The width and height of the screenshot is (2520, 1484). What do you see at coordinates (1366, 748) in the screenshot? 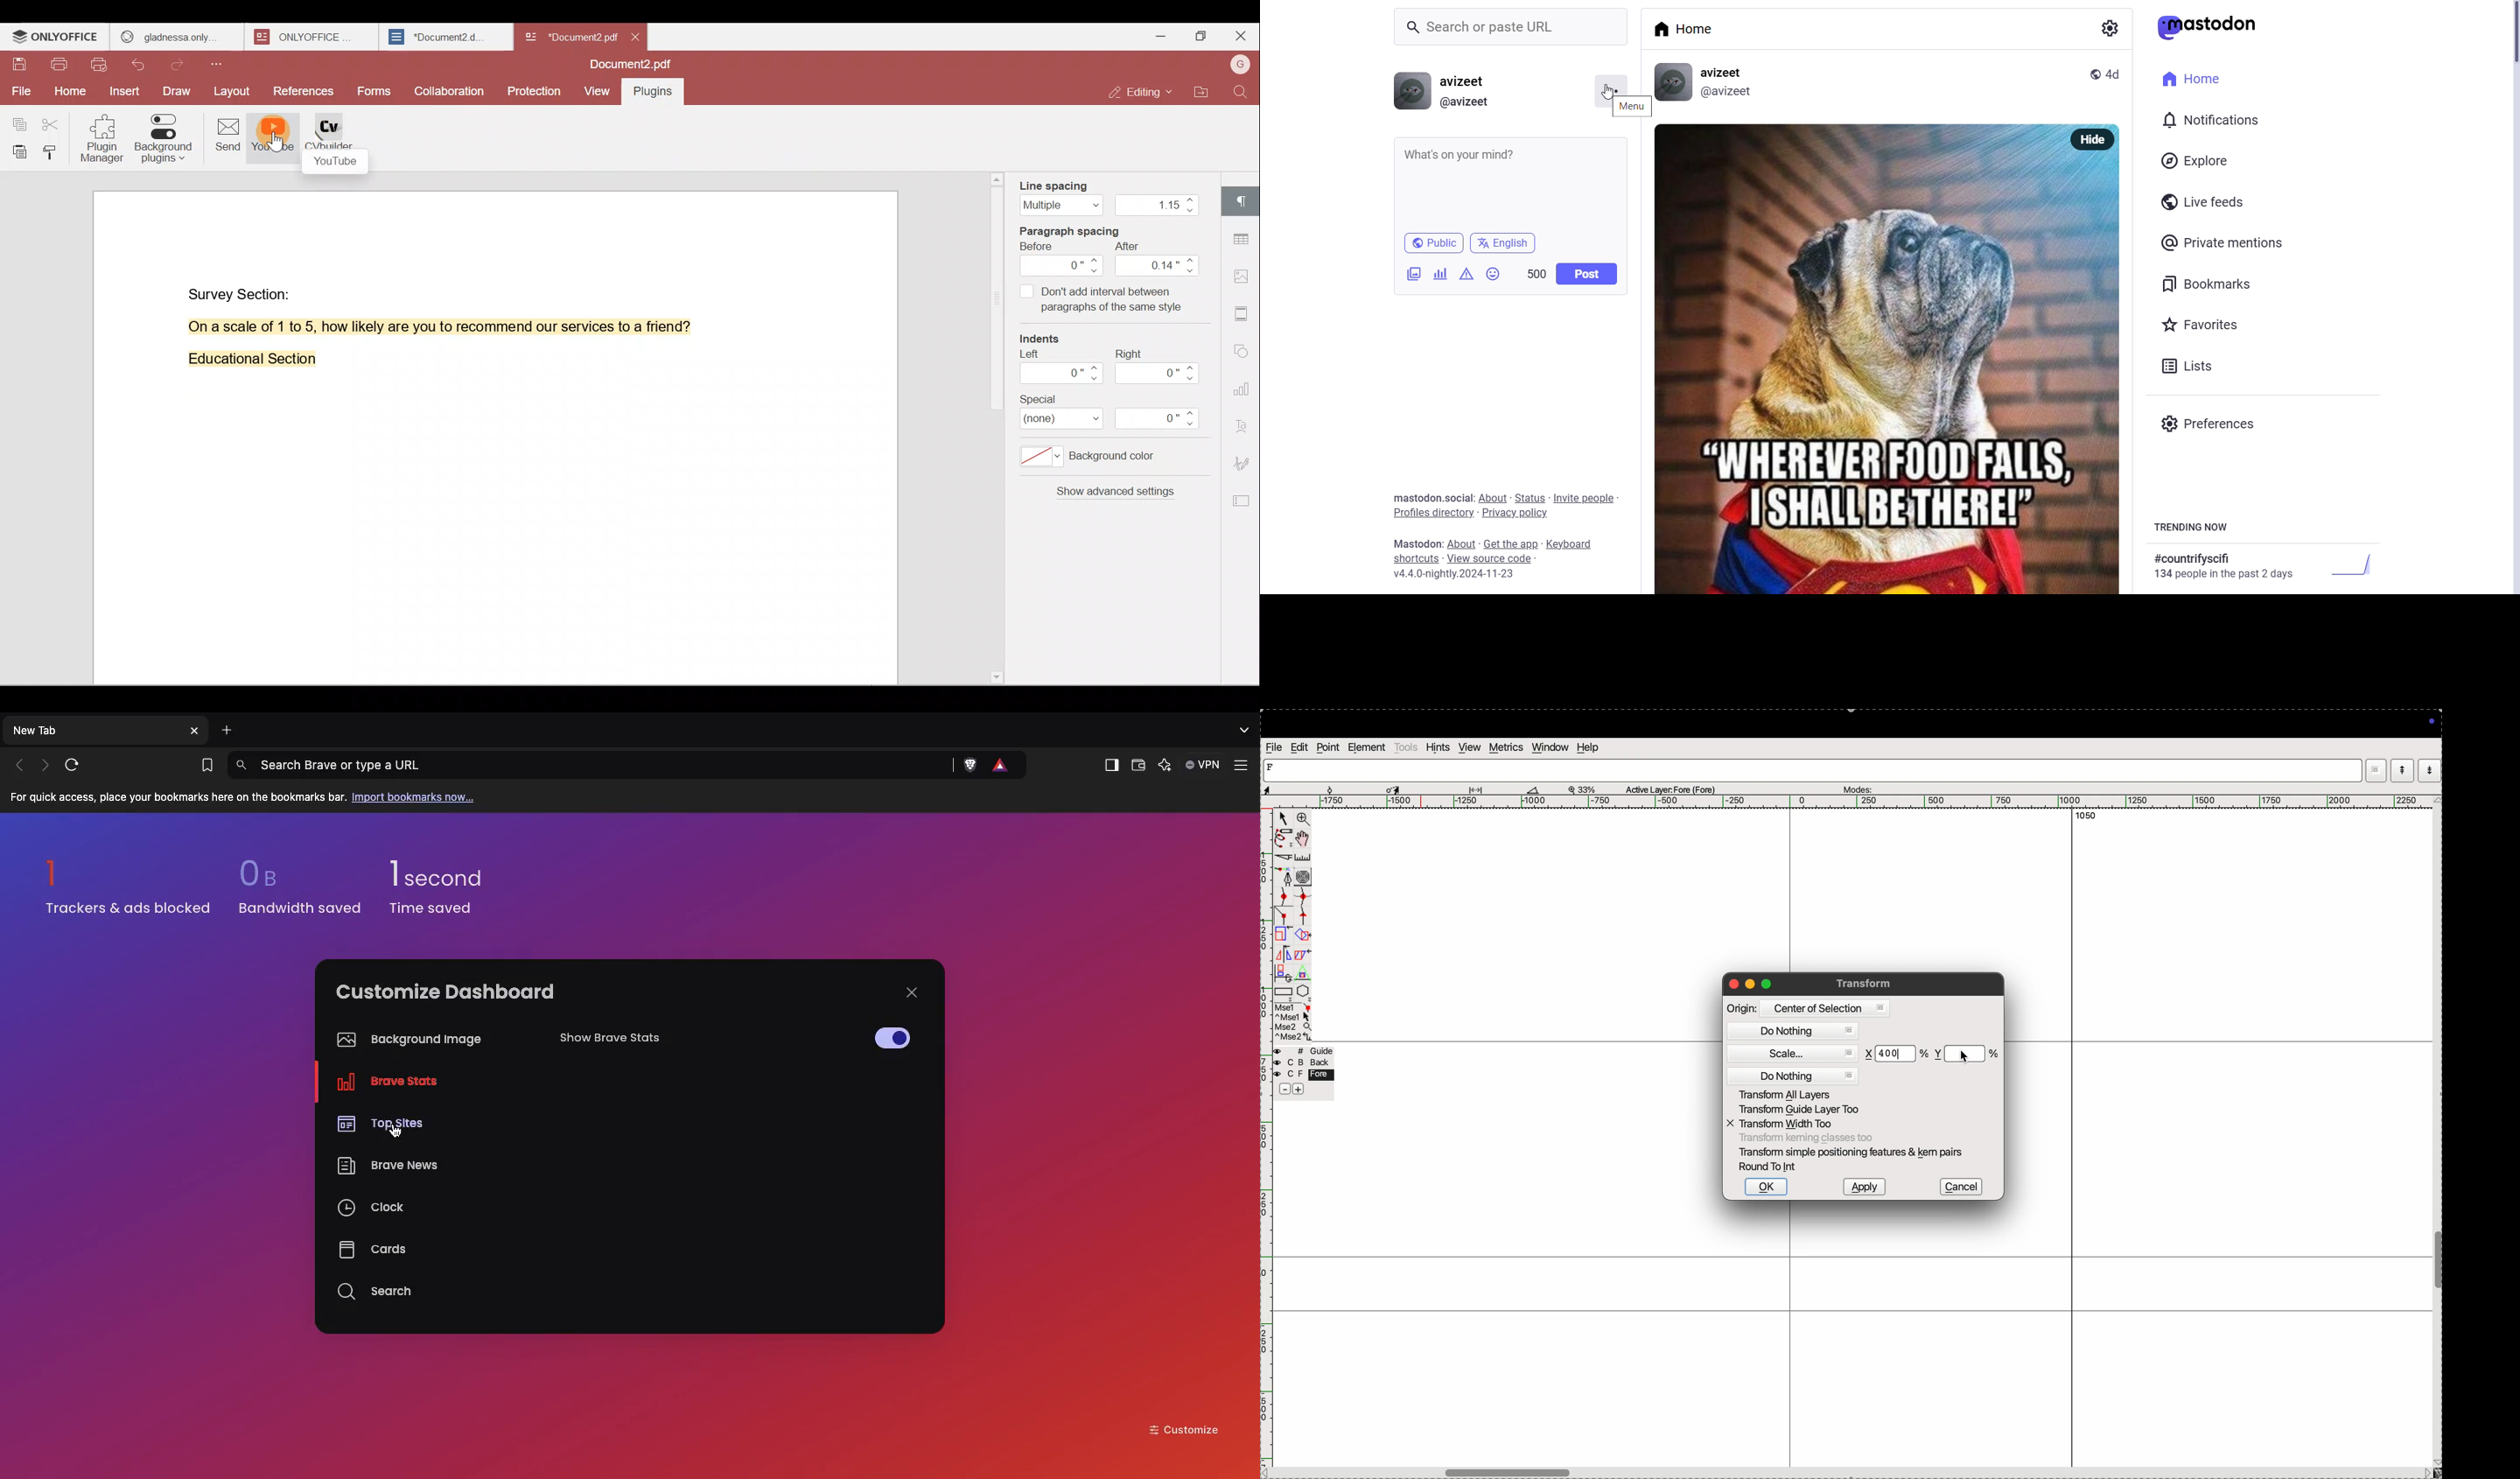
I see `element` at bounding box center [1366, 748].